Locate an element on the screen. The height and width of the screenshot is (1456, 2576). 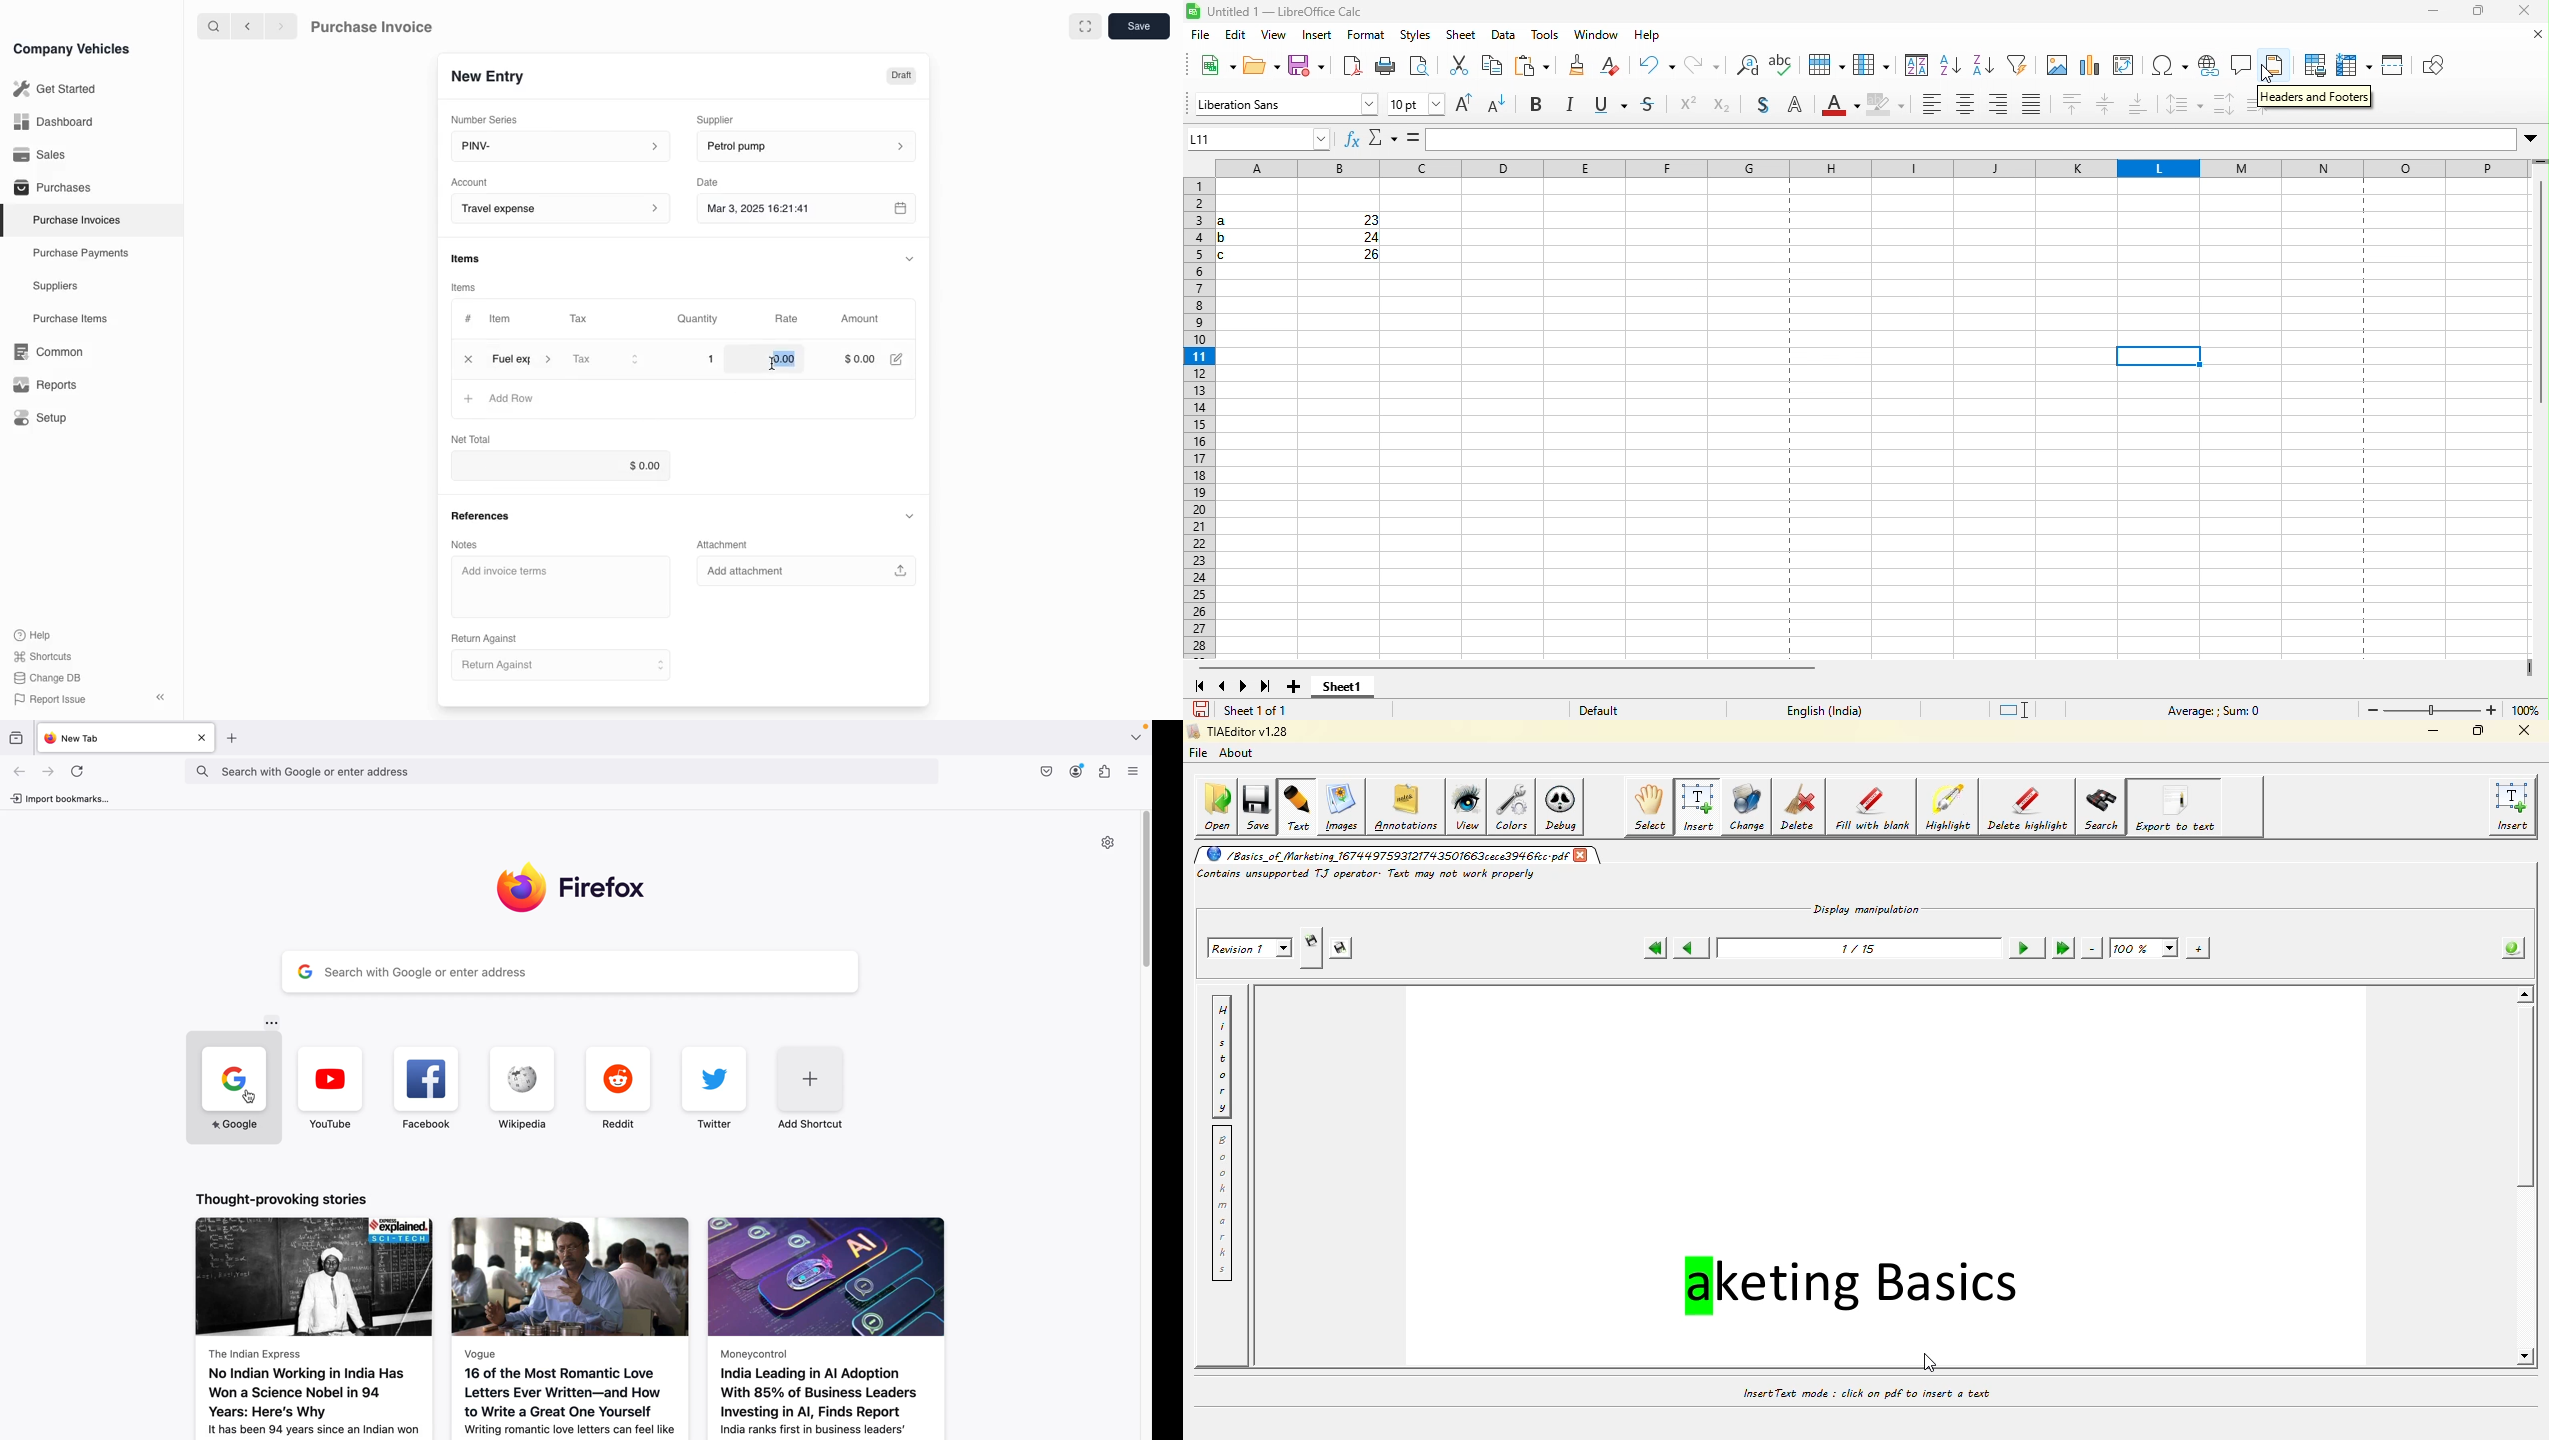
collapse is located at coordinates (911, 257).